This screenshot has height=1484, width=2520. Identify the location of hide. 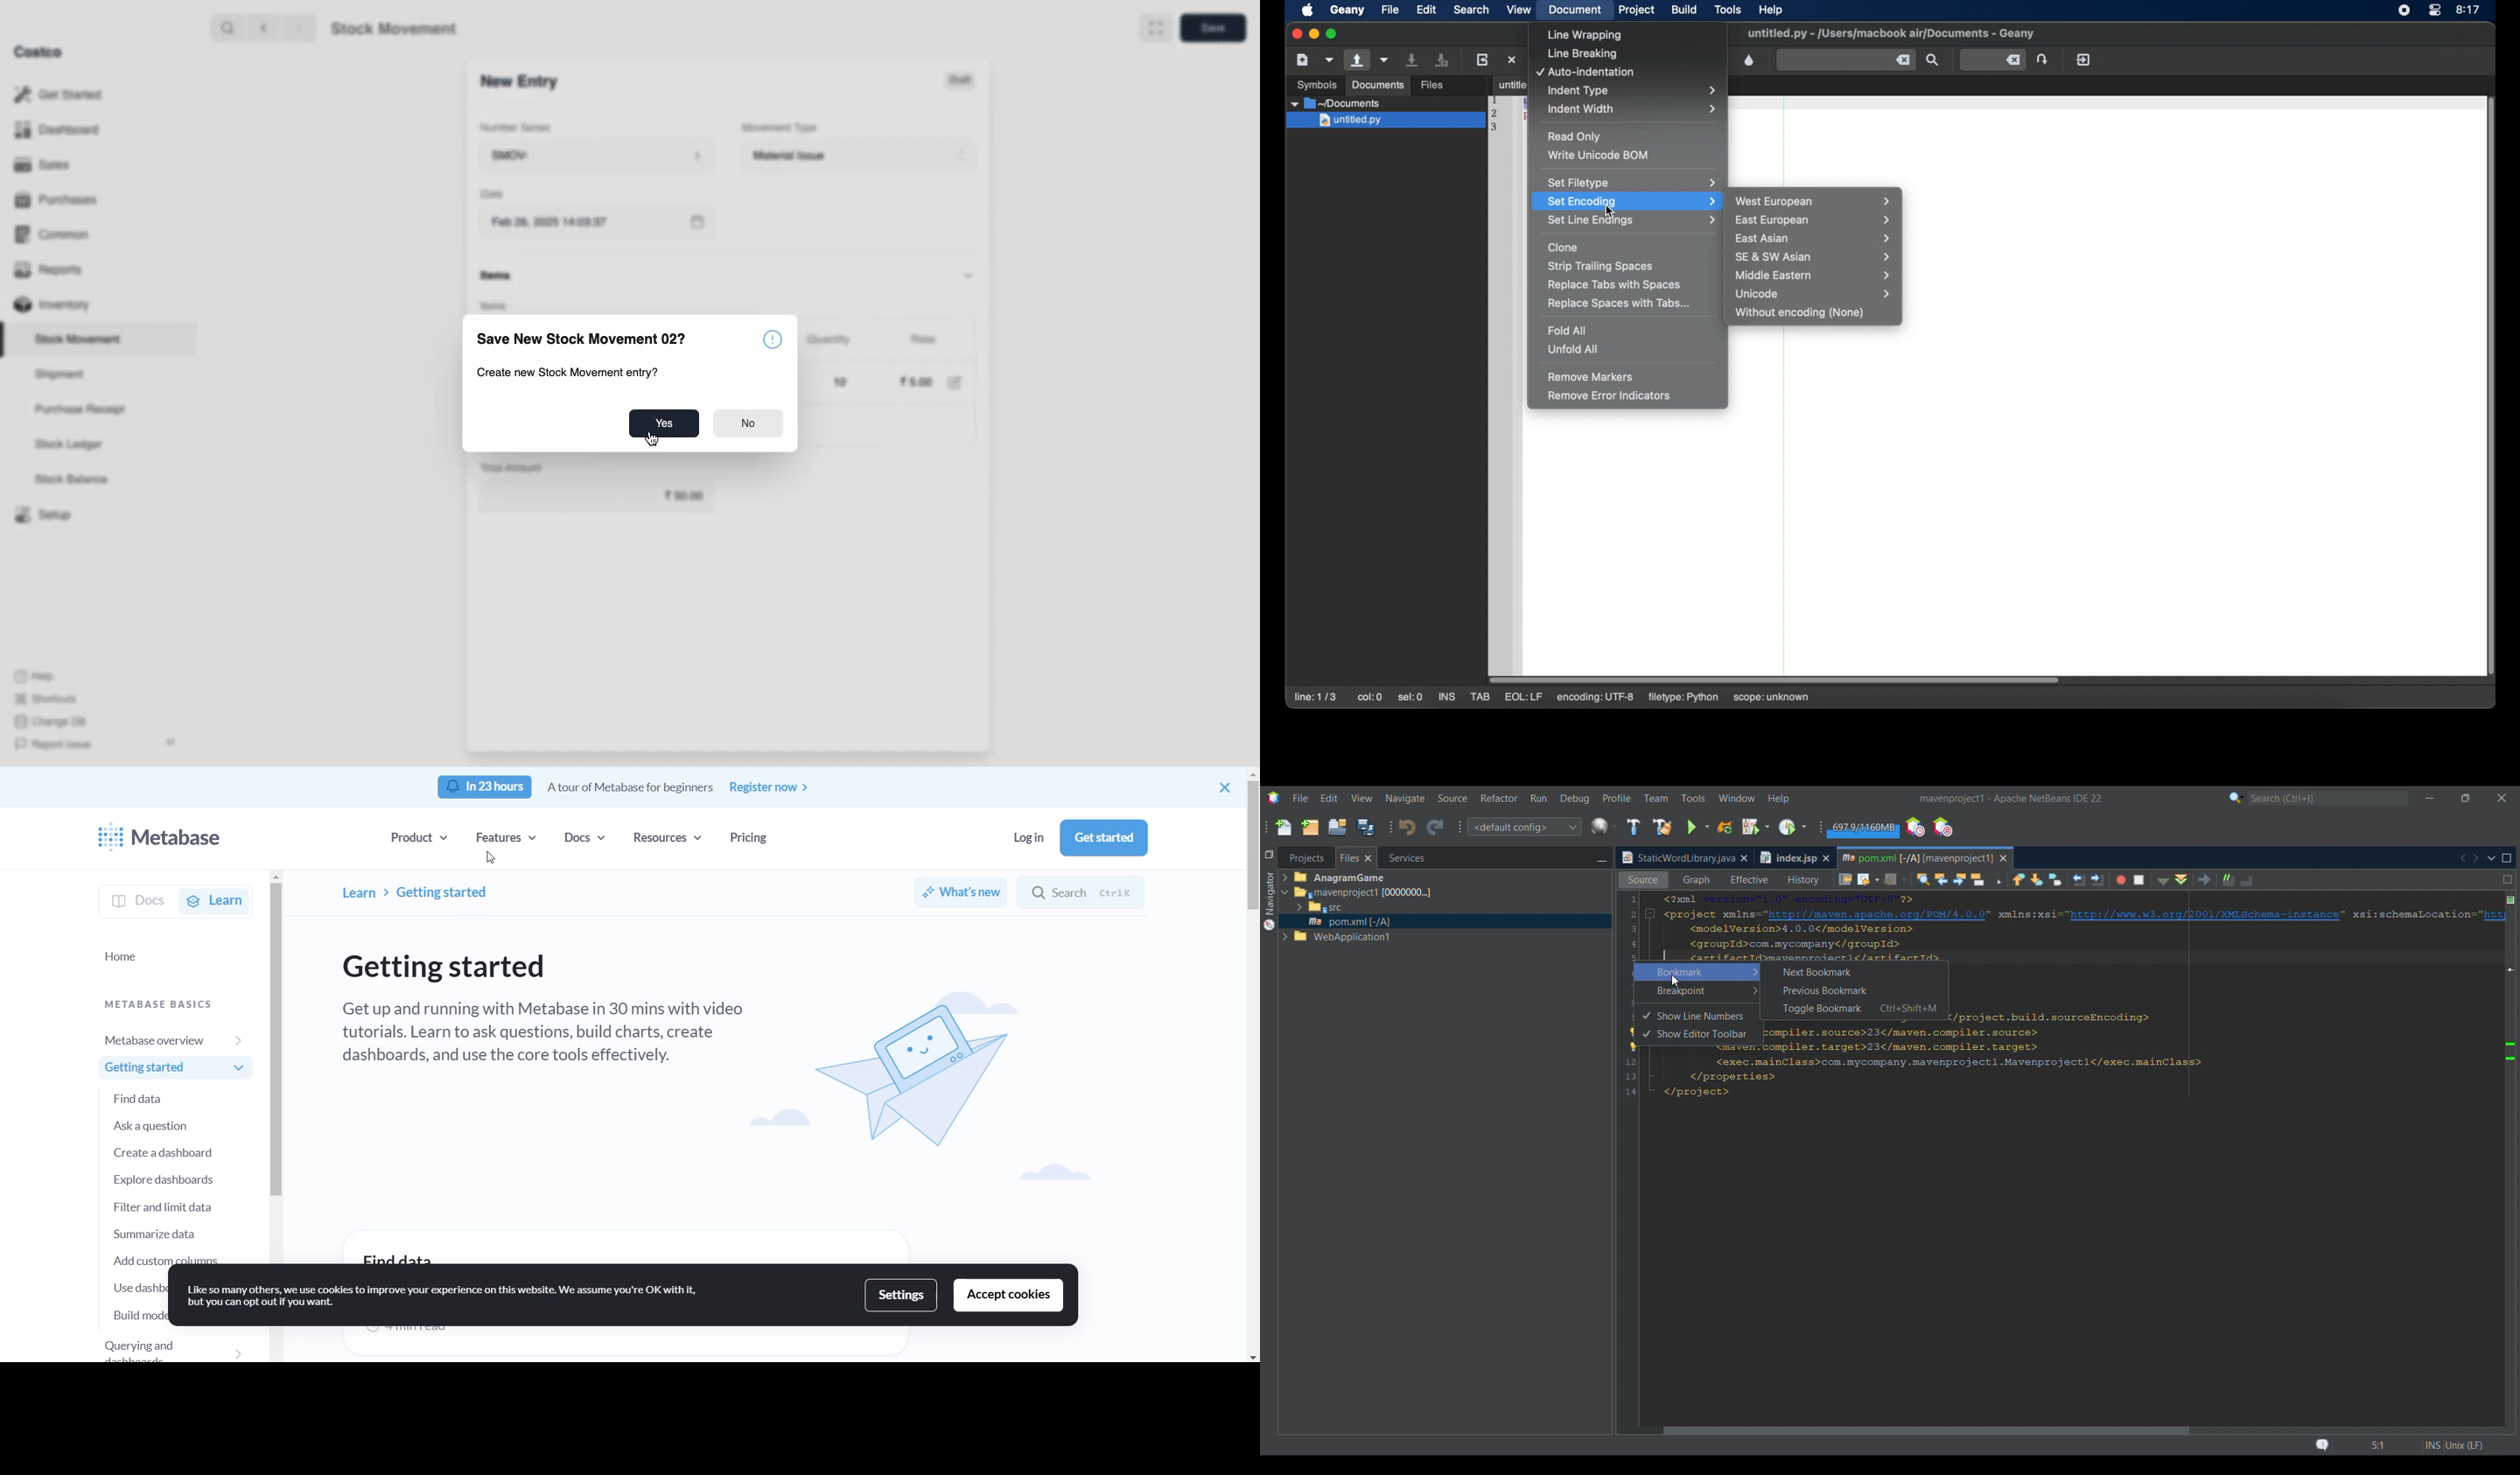
(971, 274).